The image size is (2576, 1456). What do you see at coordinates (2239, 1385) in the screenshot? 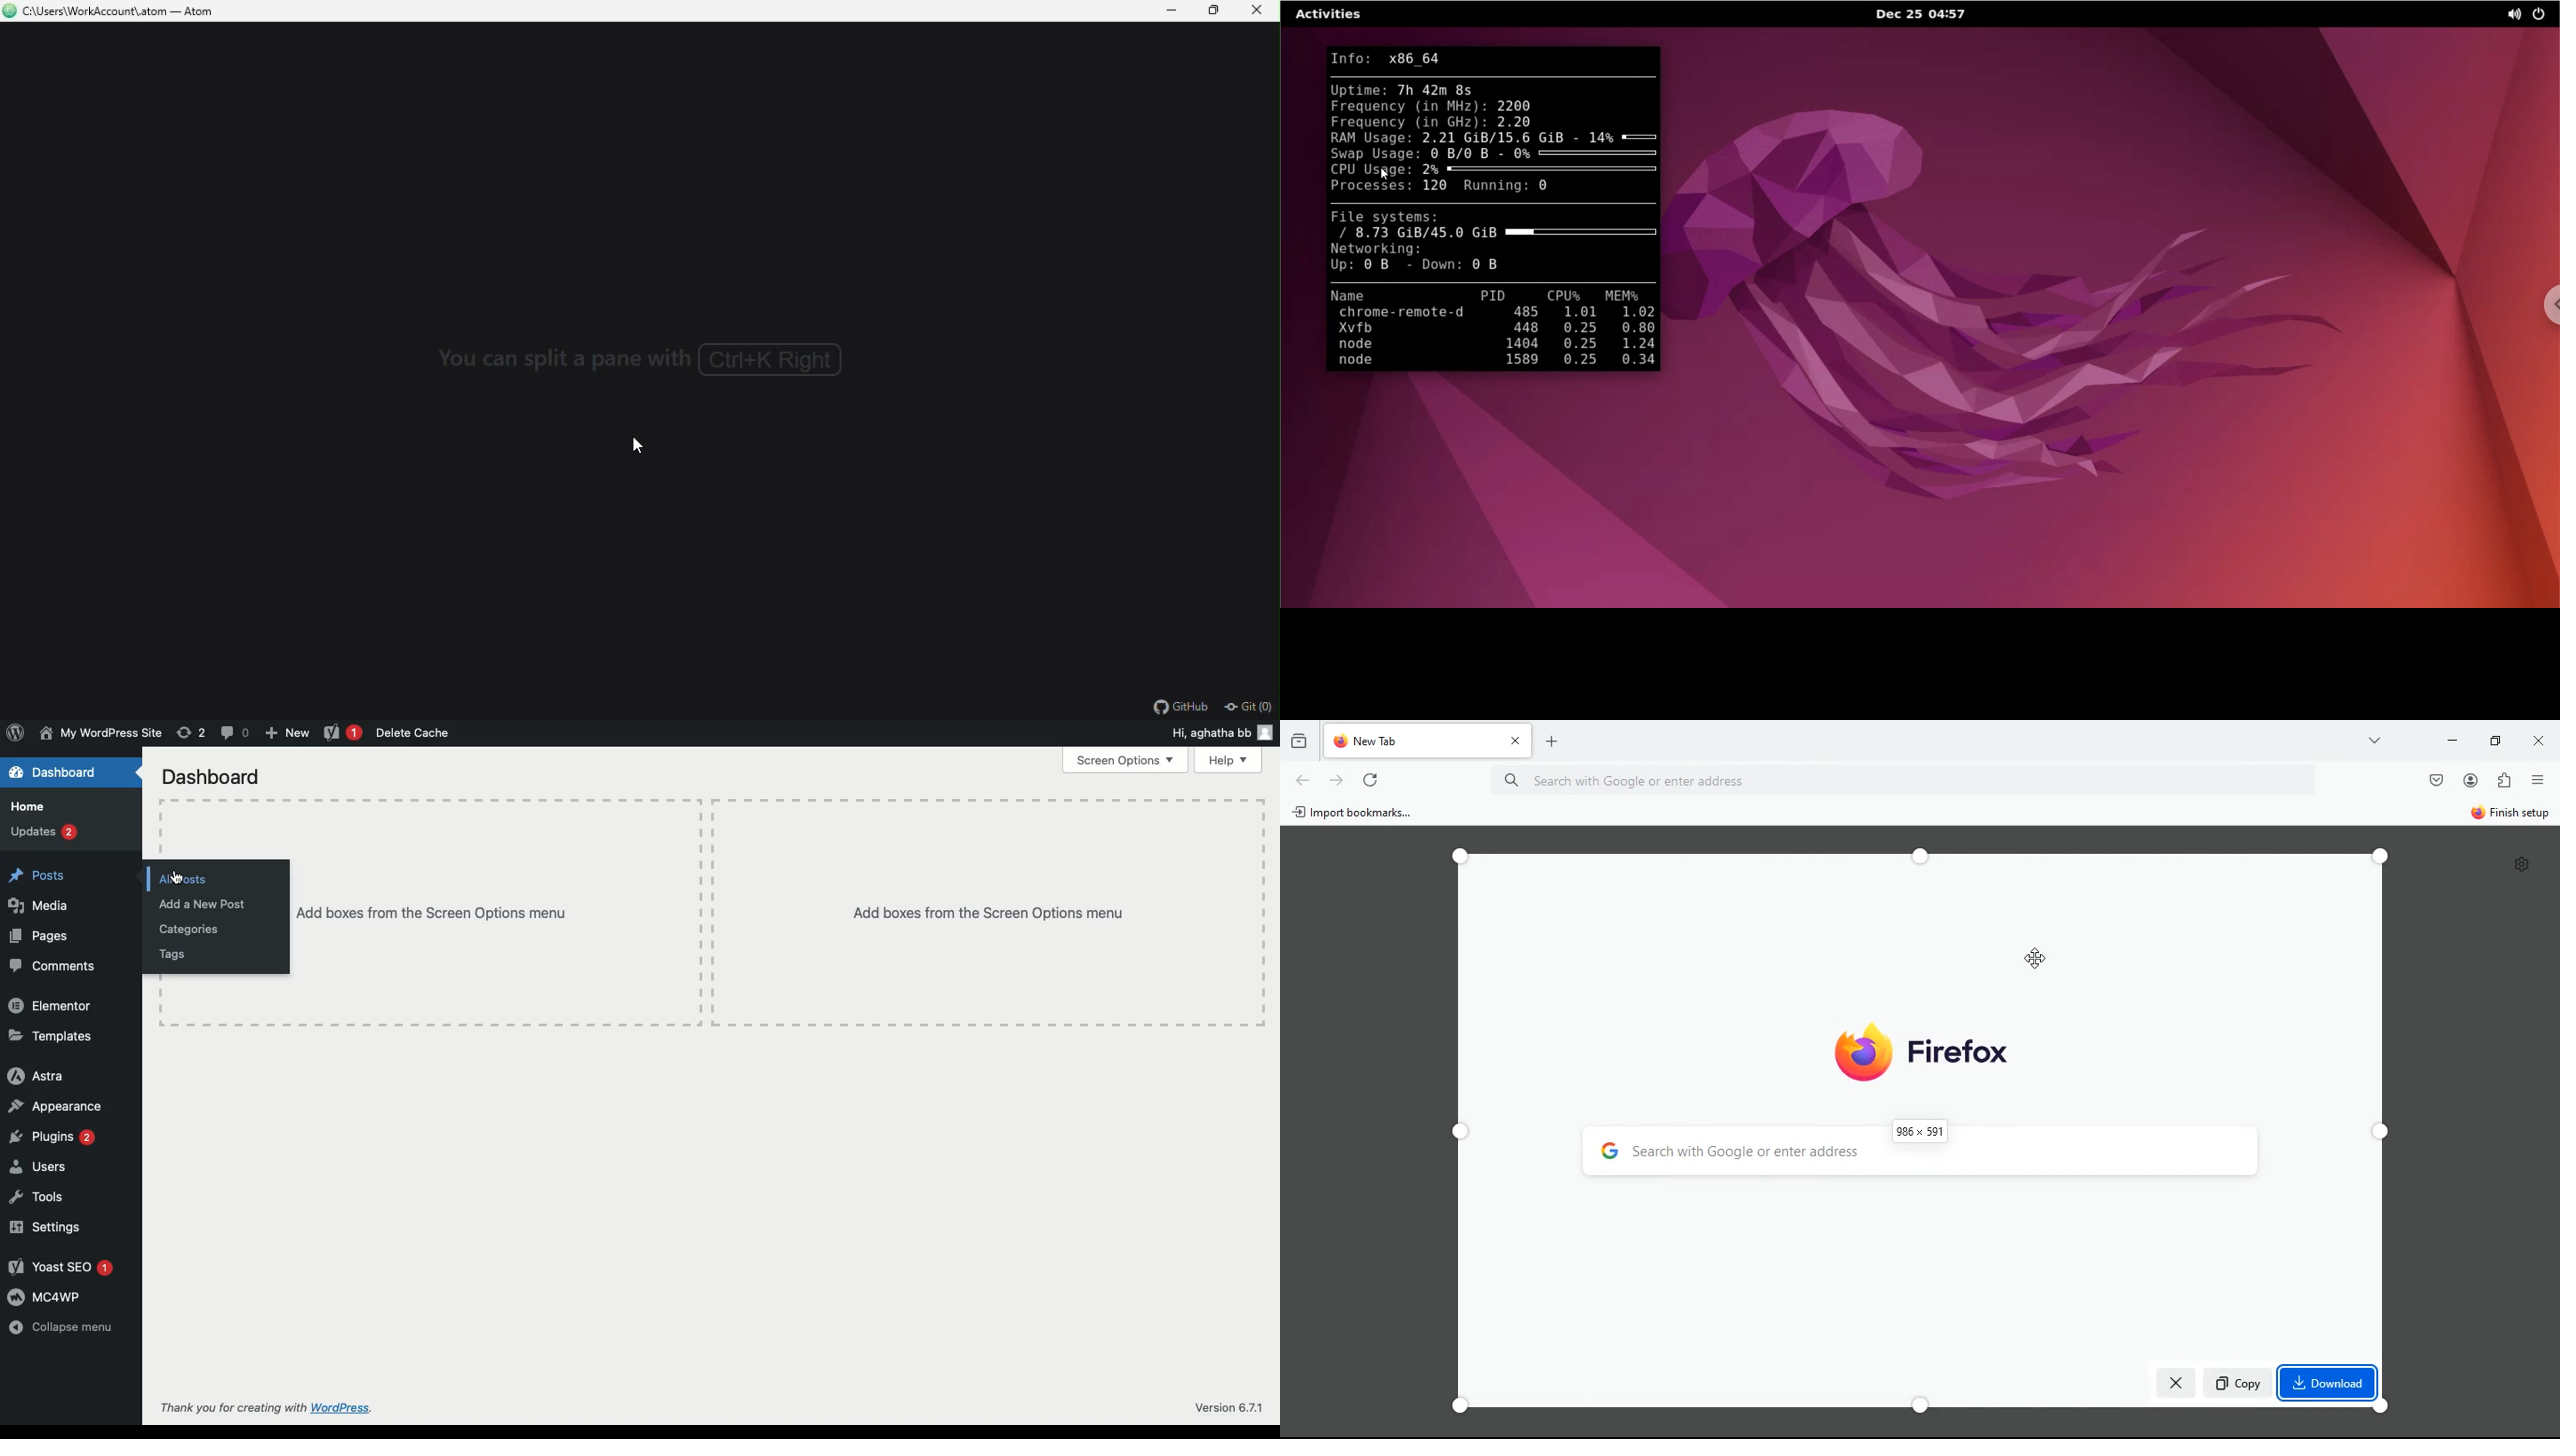
I see `copy` at bounding box center [2239, 1385].